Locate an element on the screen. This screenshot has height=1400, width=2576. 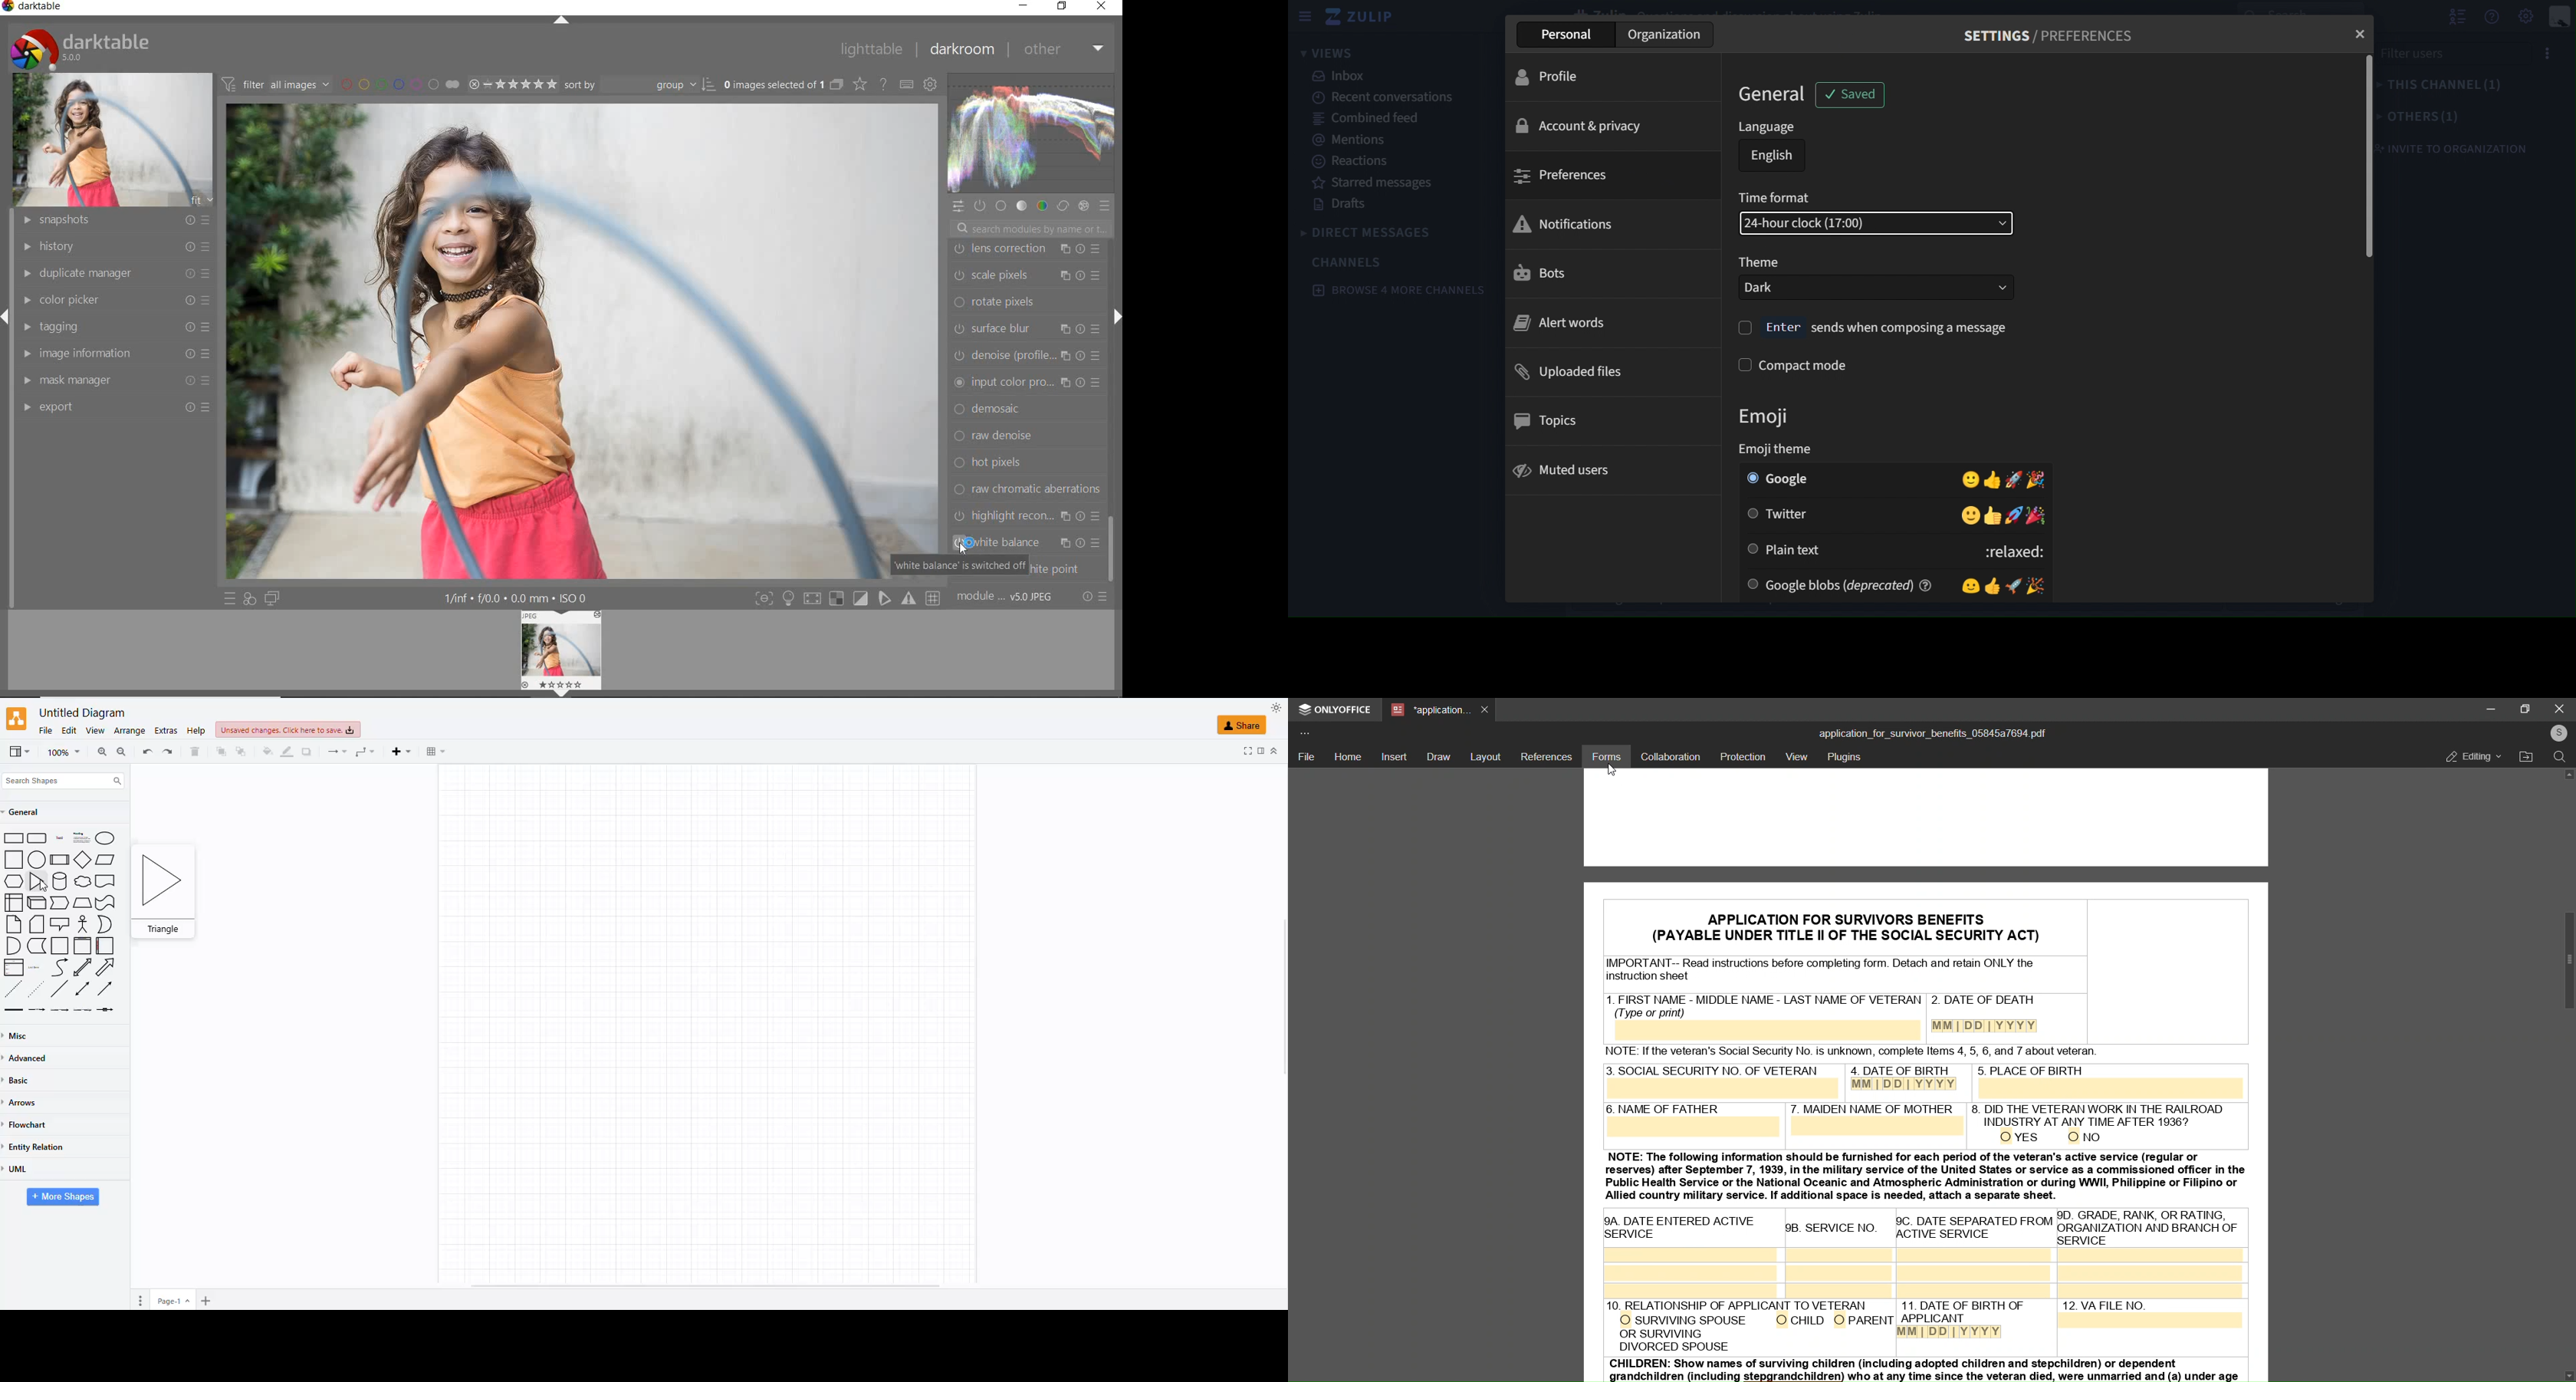
Triangle is located at coordinates (38, 882).